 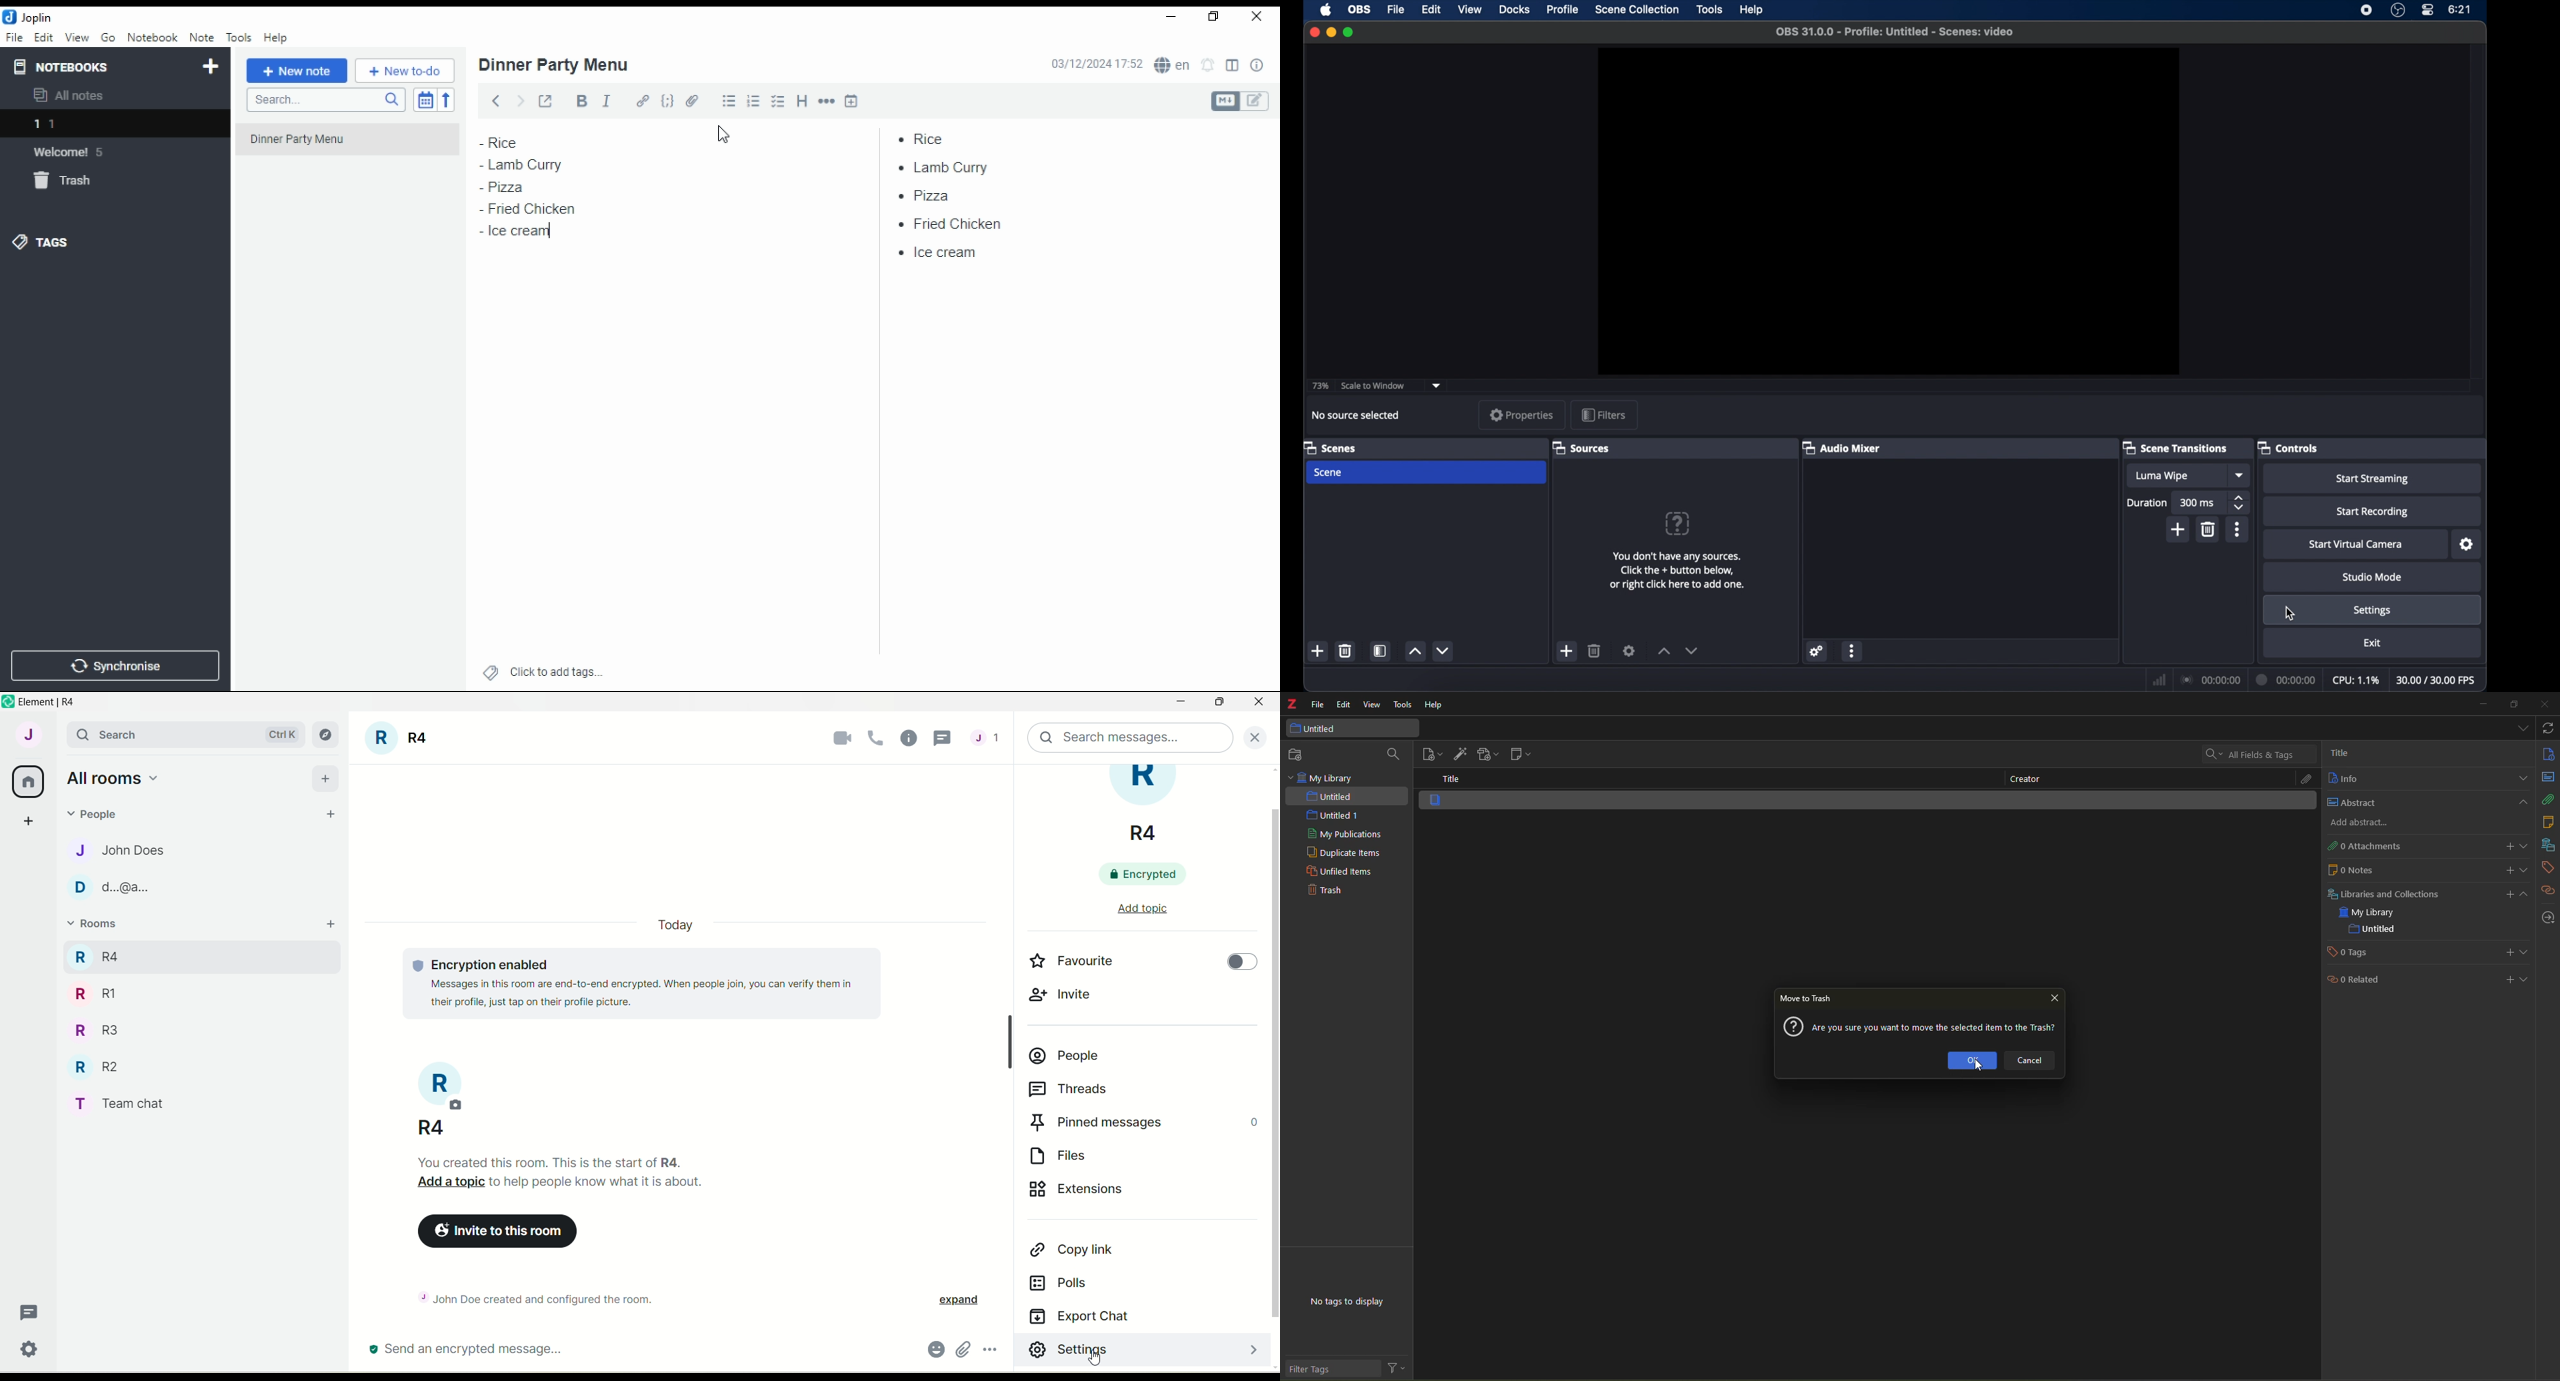 I want to click on polls, so click(x=1066, y=1284).